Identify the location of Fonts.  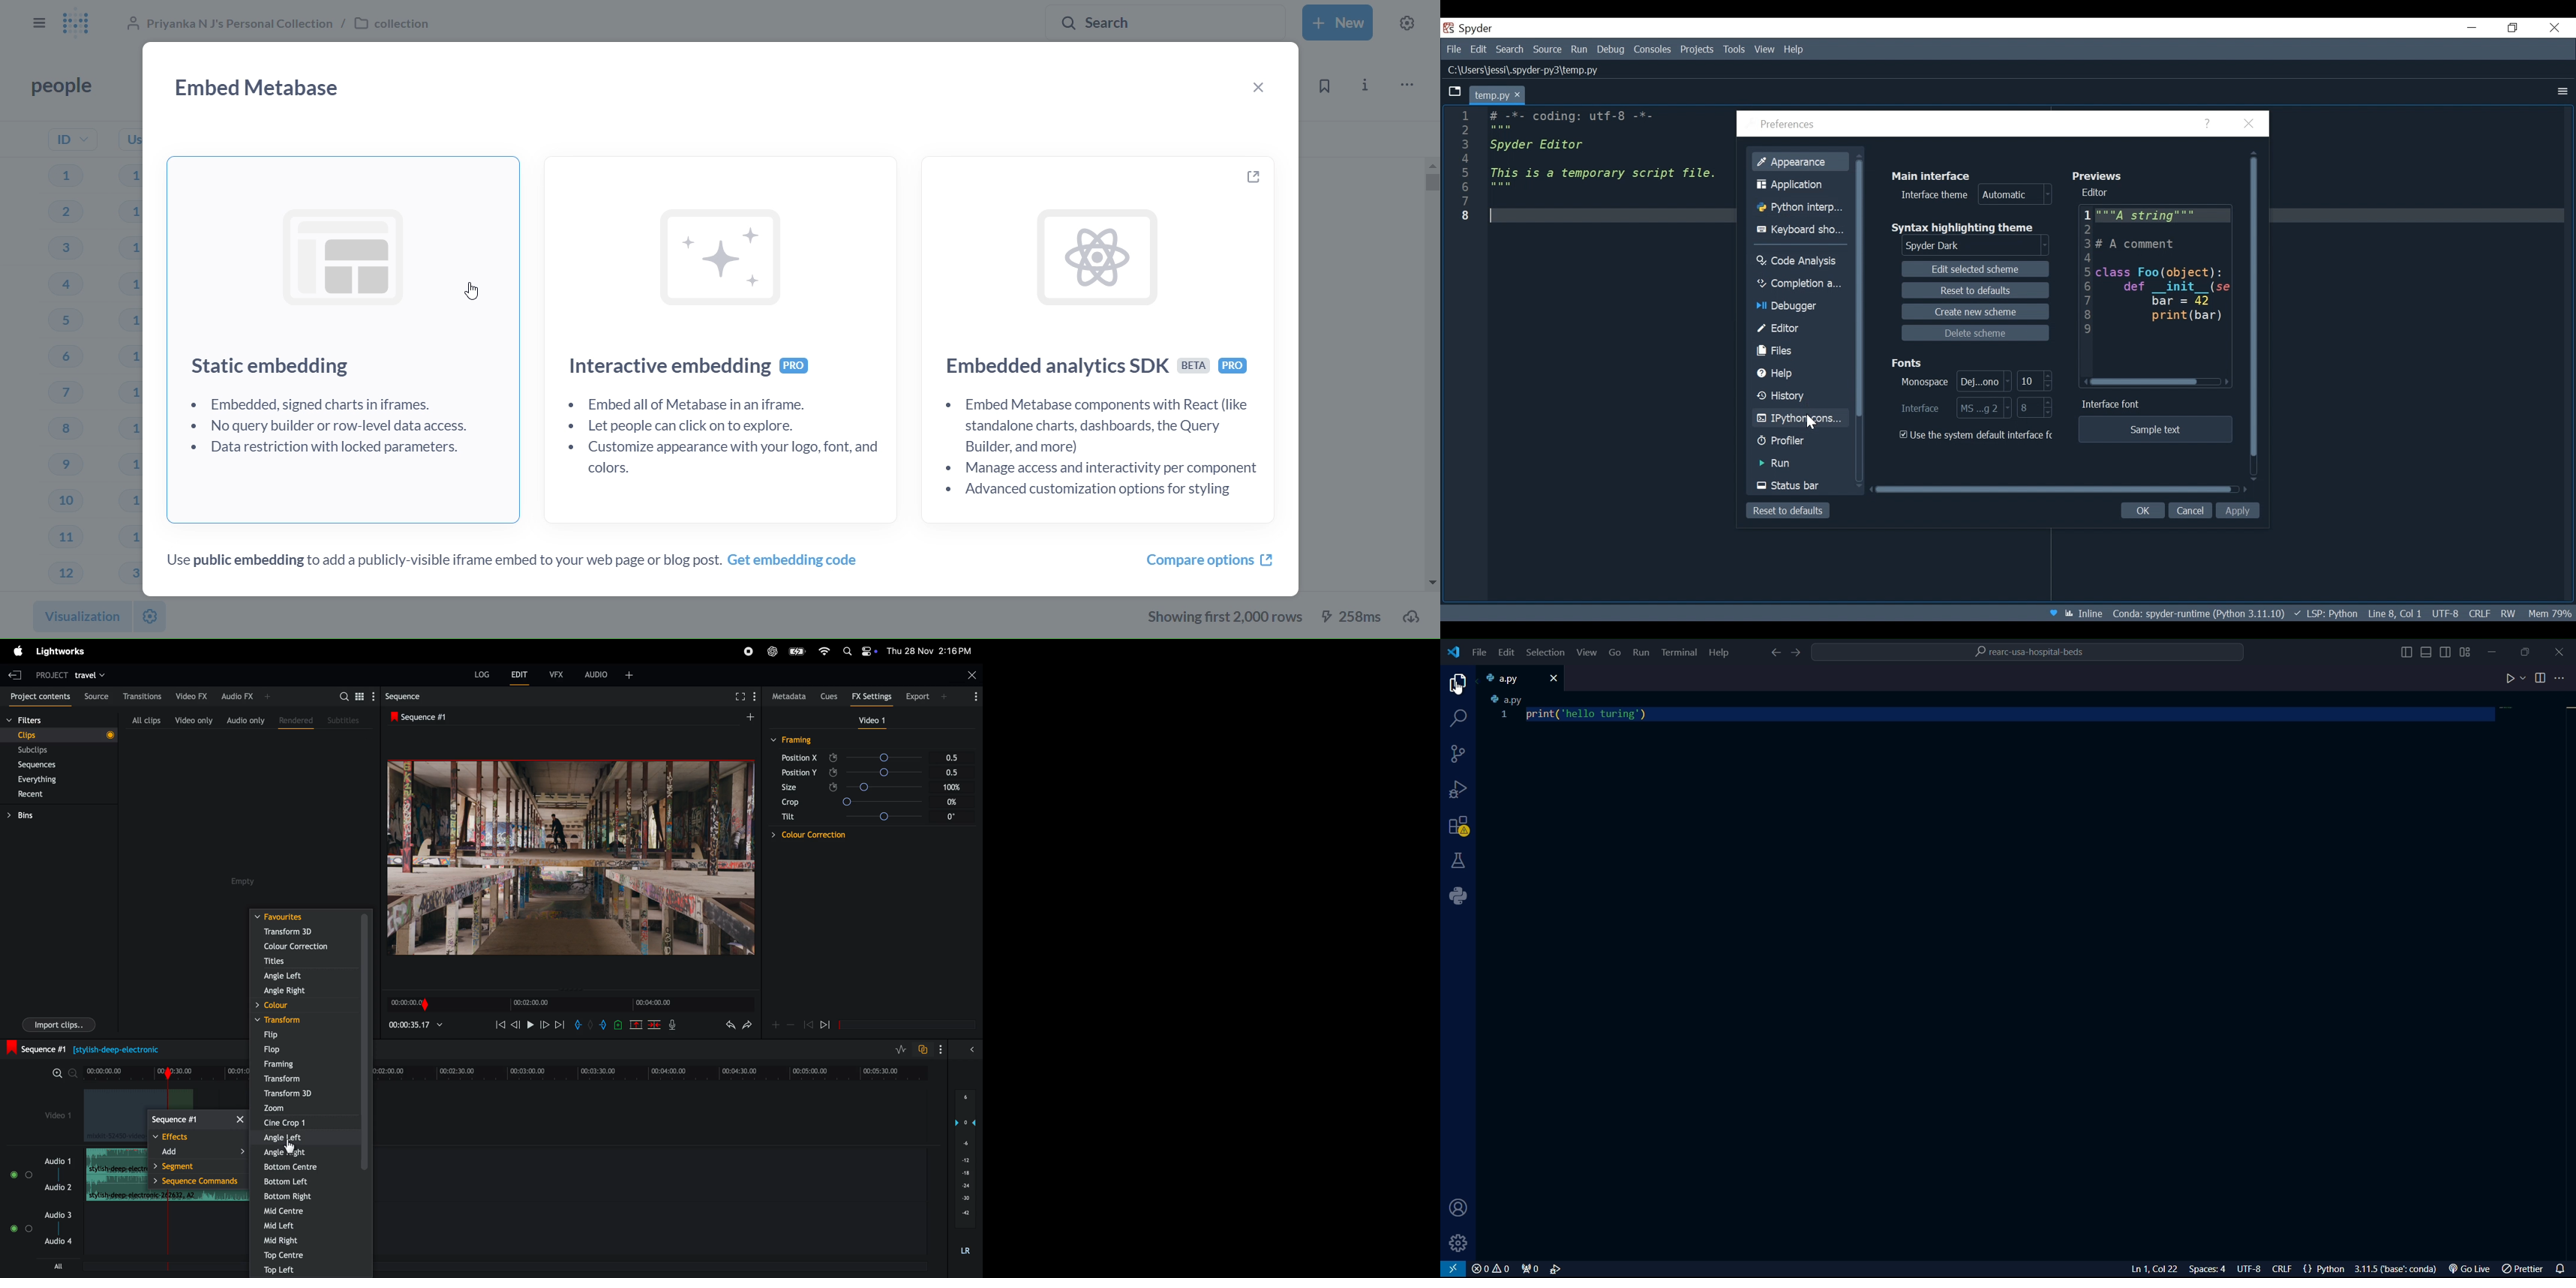
(1908, 362).